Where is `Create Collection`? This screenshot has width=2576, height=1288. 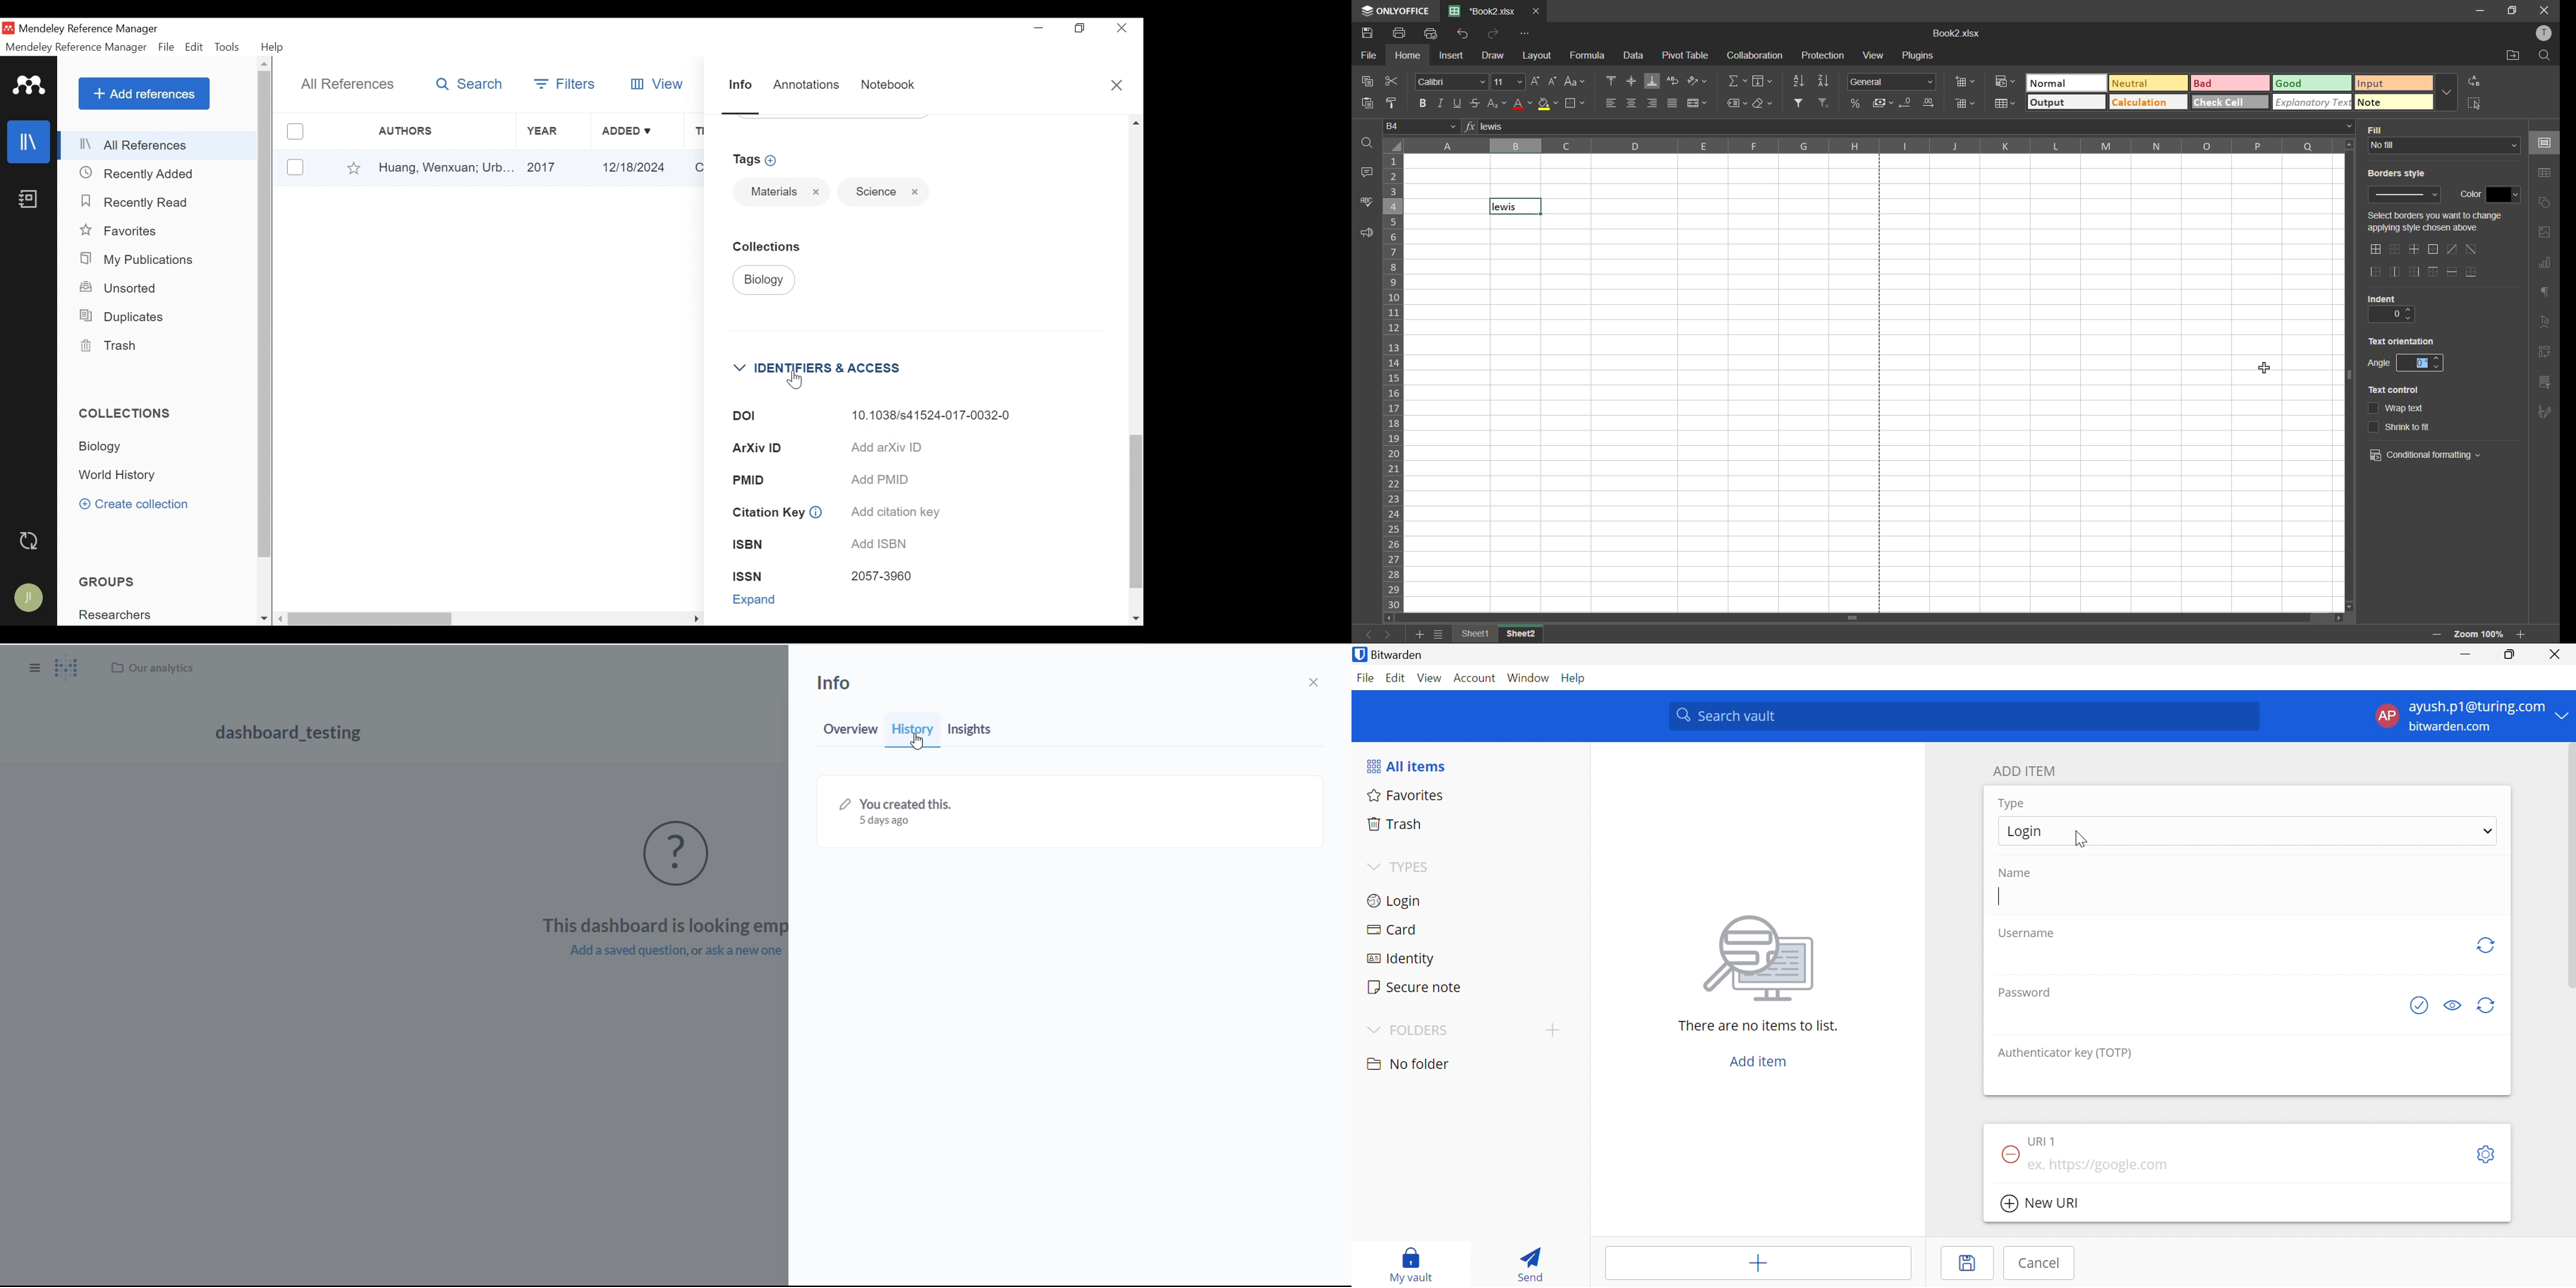
Create Collection is located at coordinates (133, 503).